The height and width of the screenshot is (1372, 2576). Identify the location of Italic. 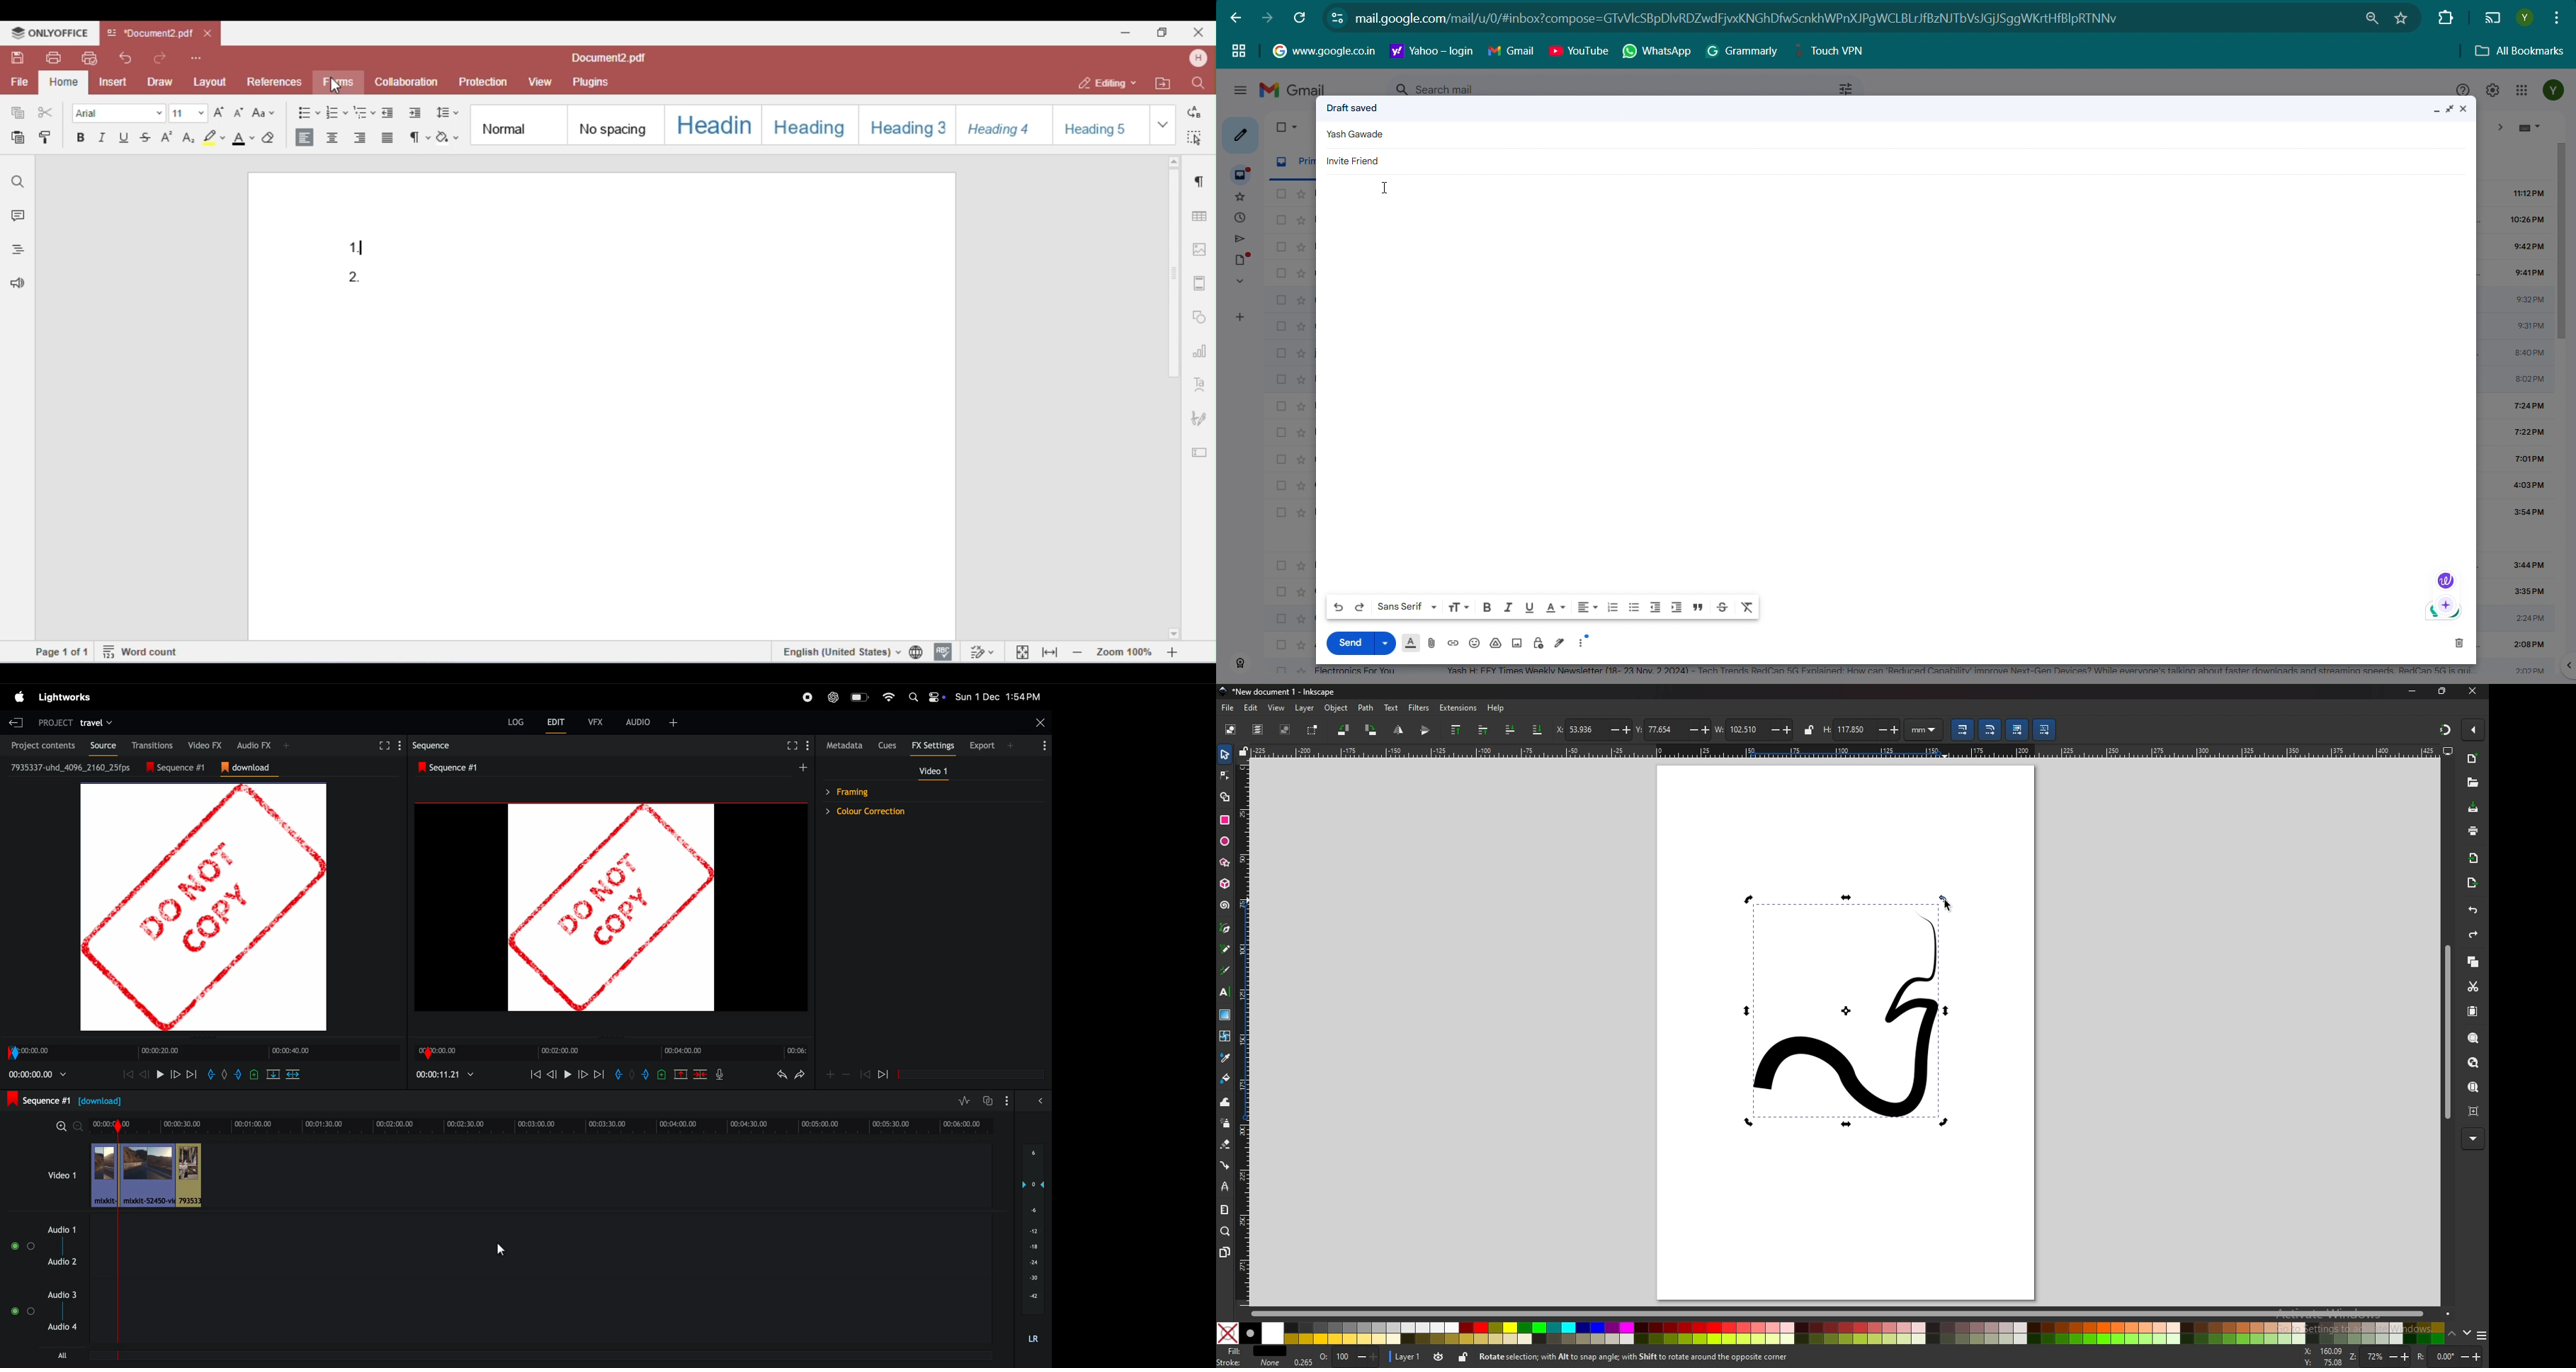
(1507, 606).